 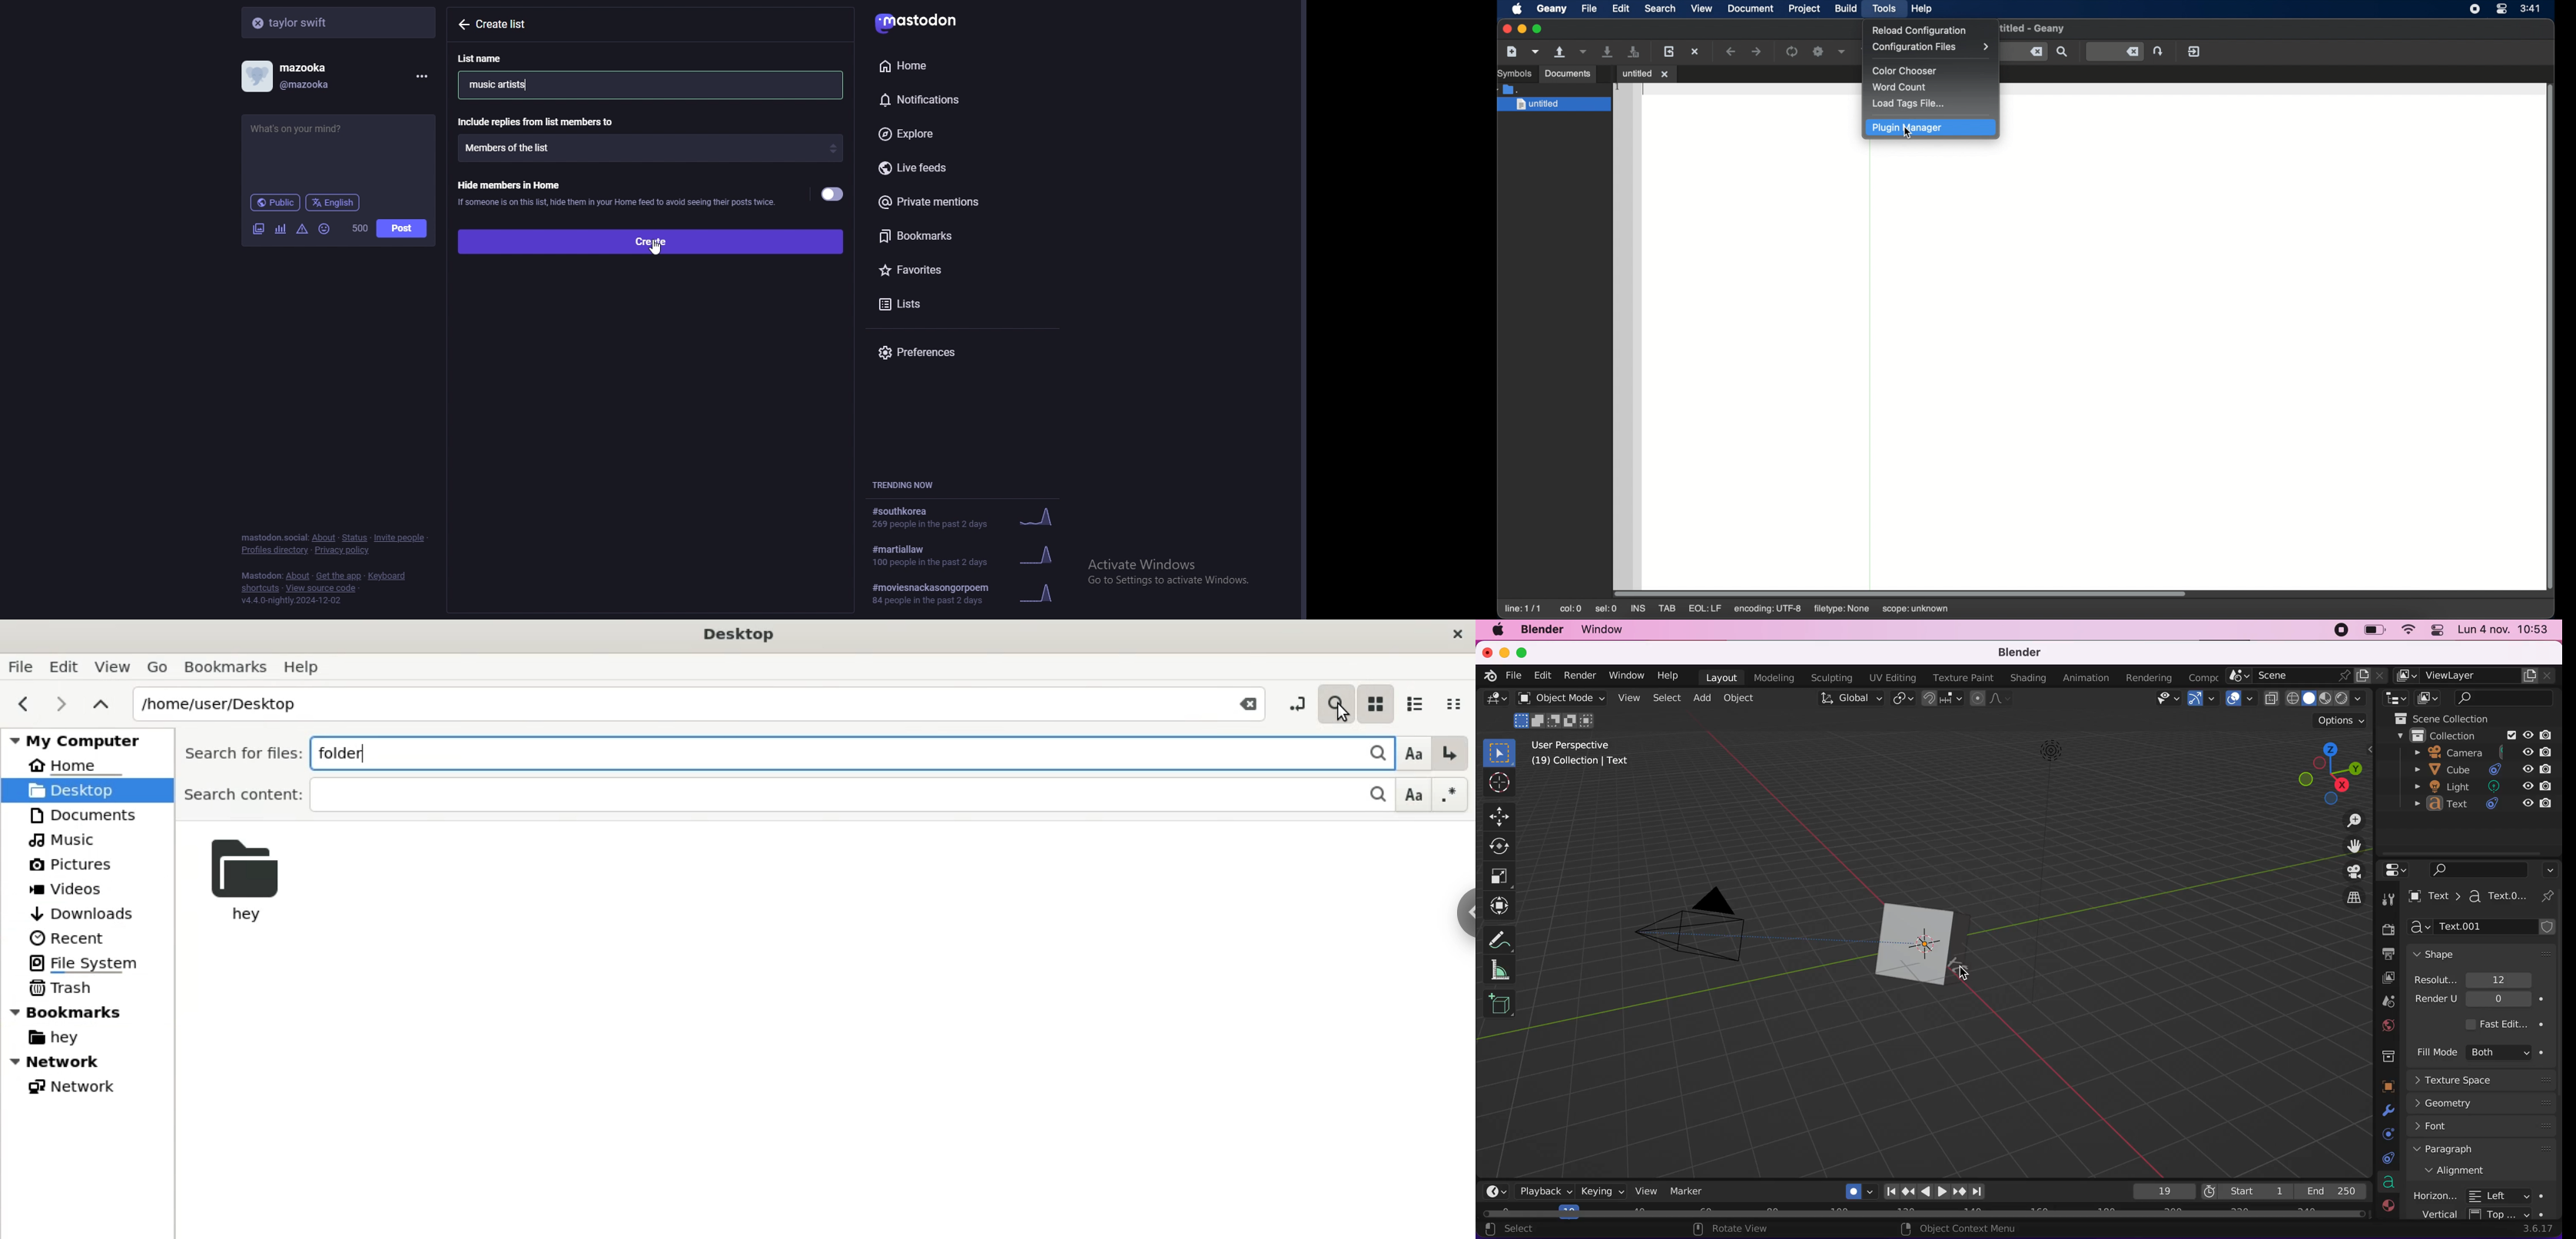 I want to click on view, so click(x=1632, y=700).